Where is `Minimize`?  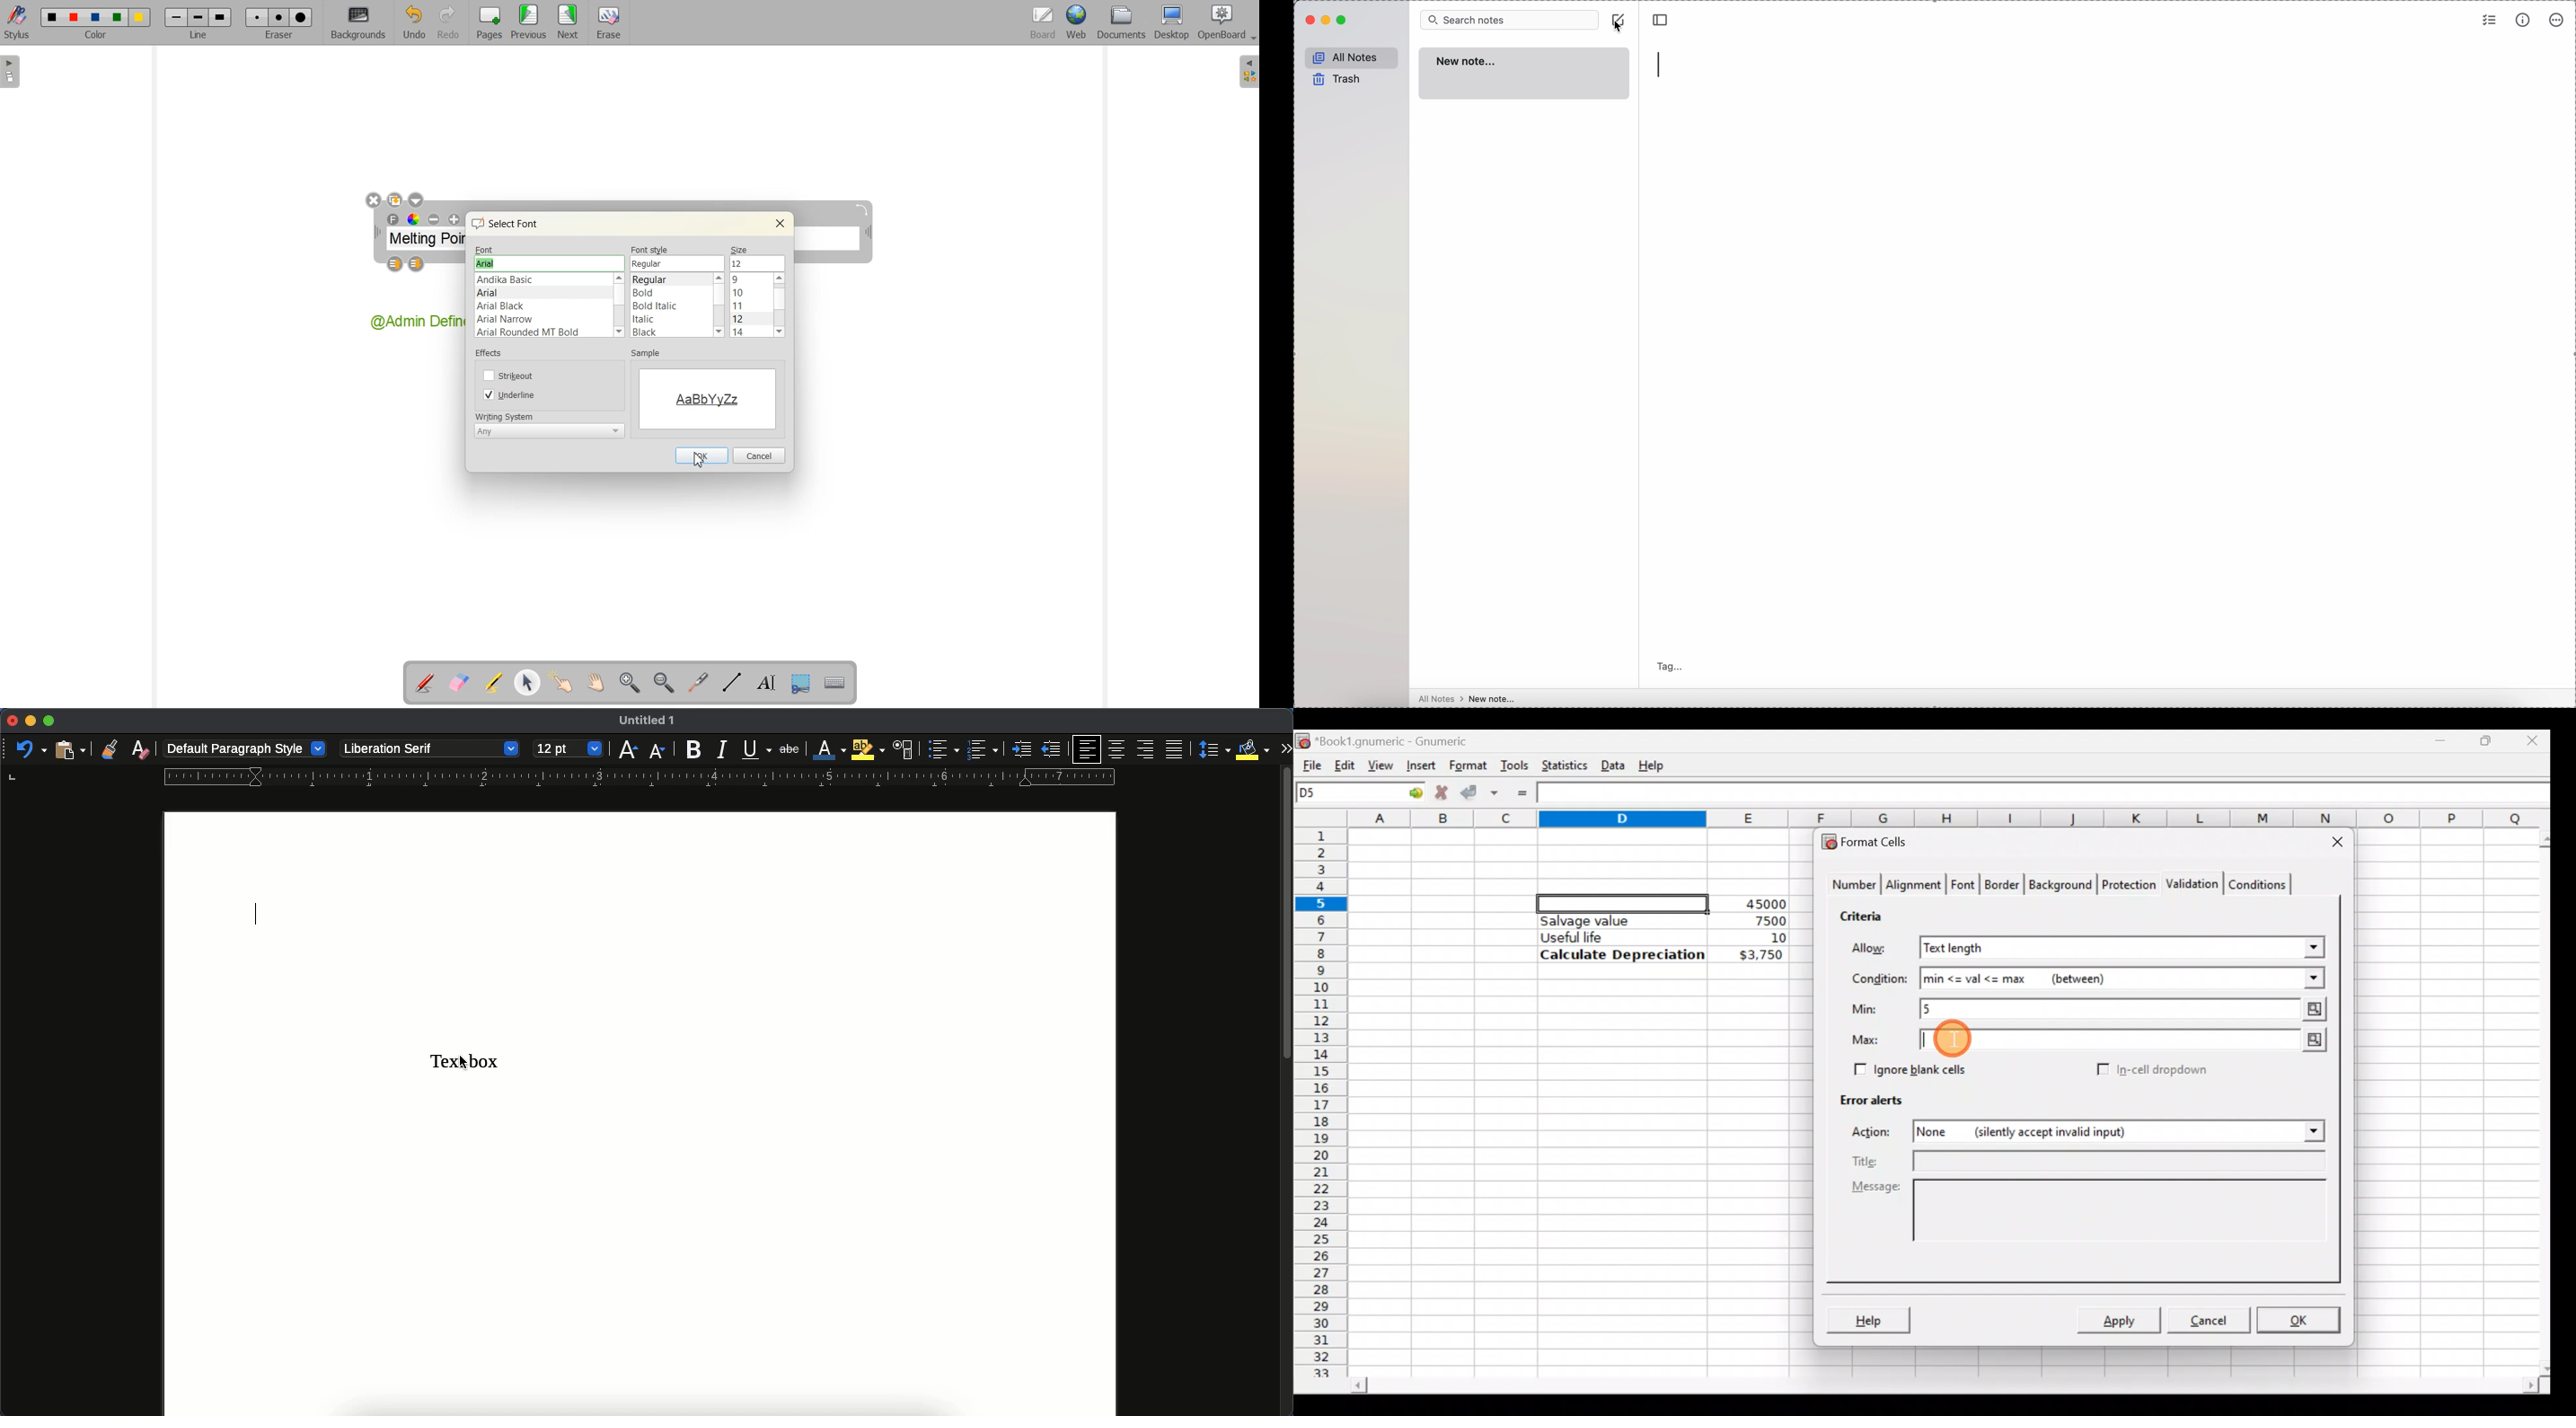
Minimize is located at coordinates (2444, 738).